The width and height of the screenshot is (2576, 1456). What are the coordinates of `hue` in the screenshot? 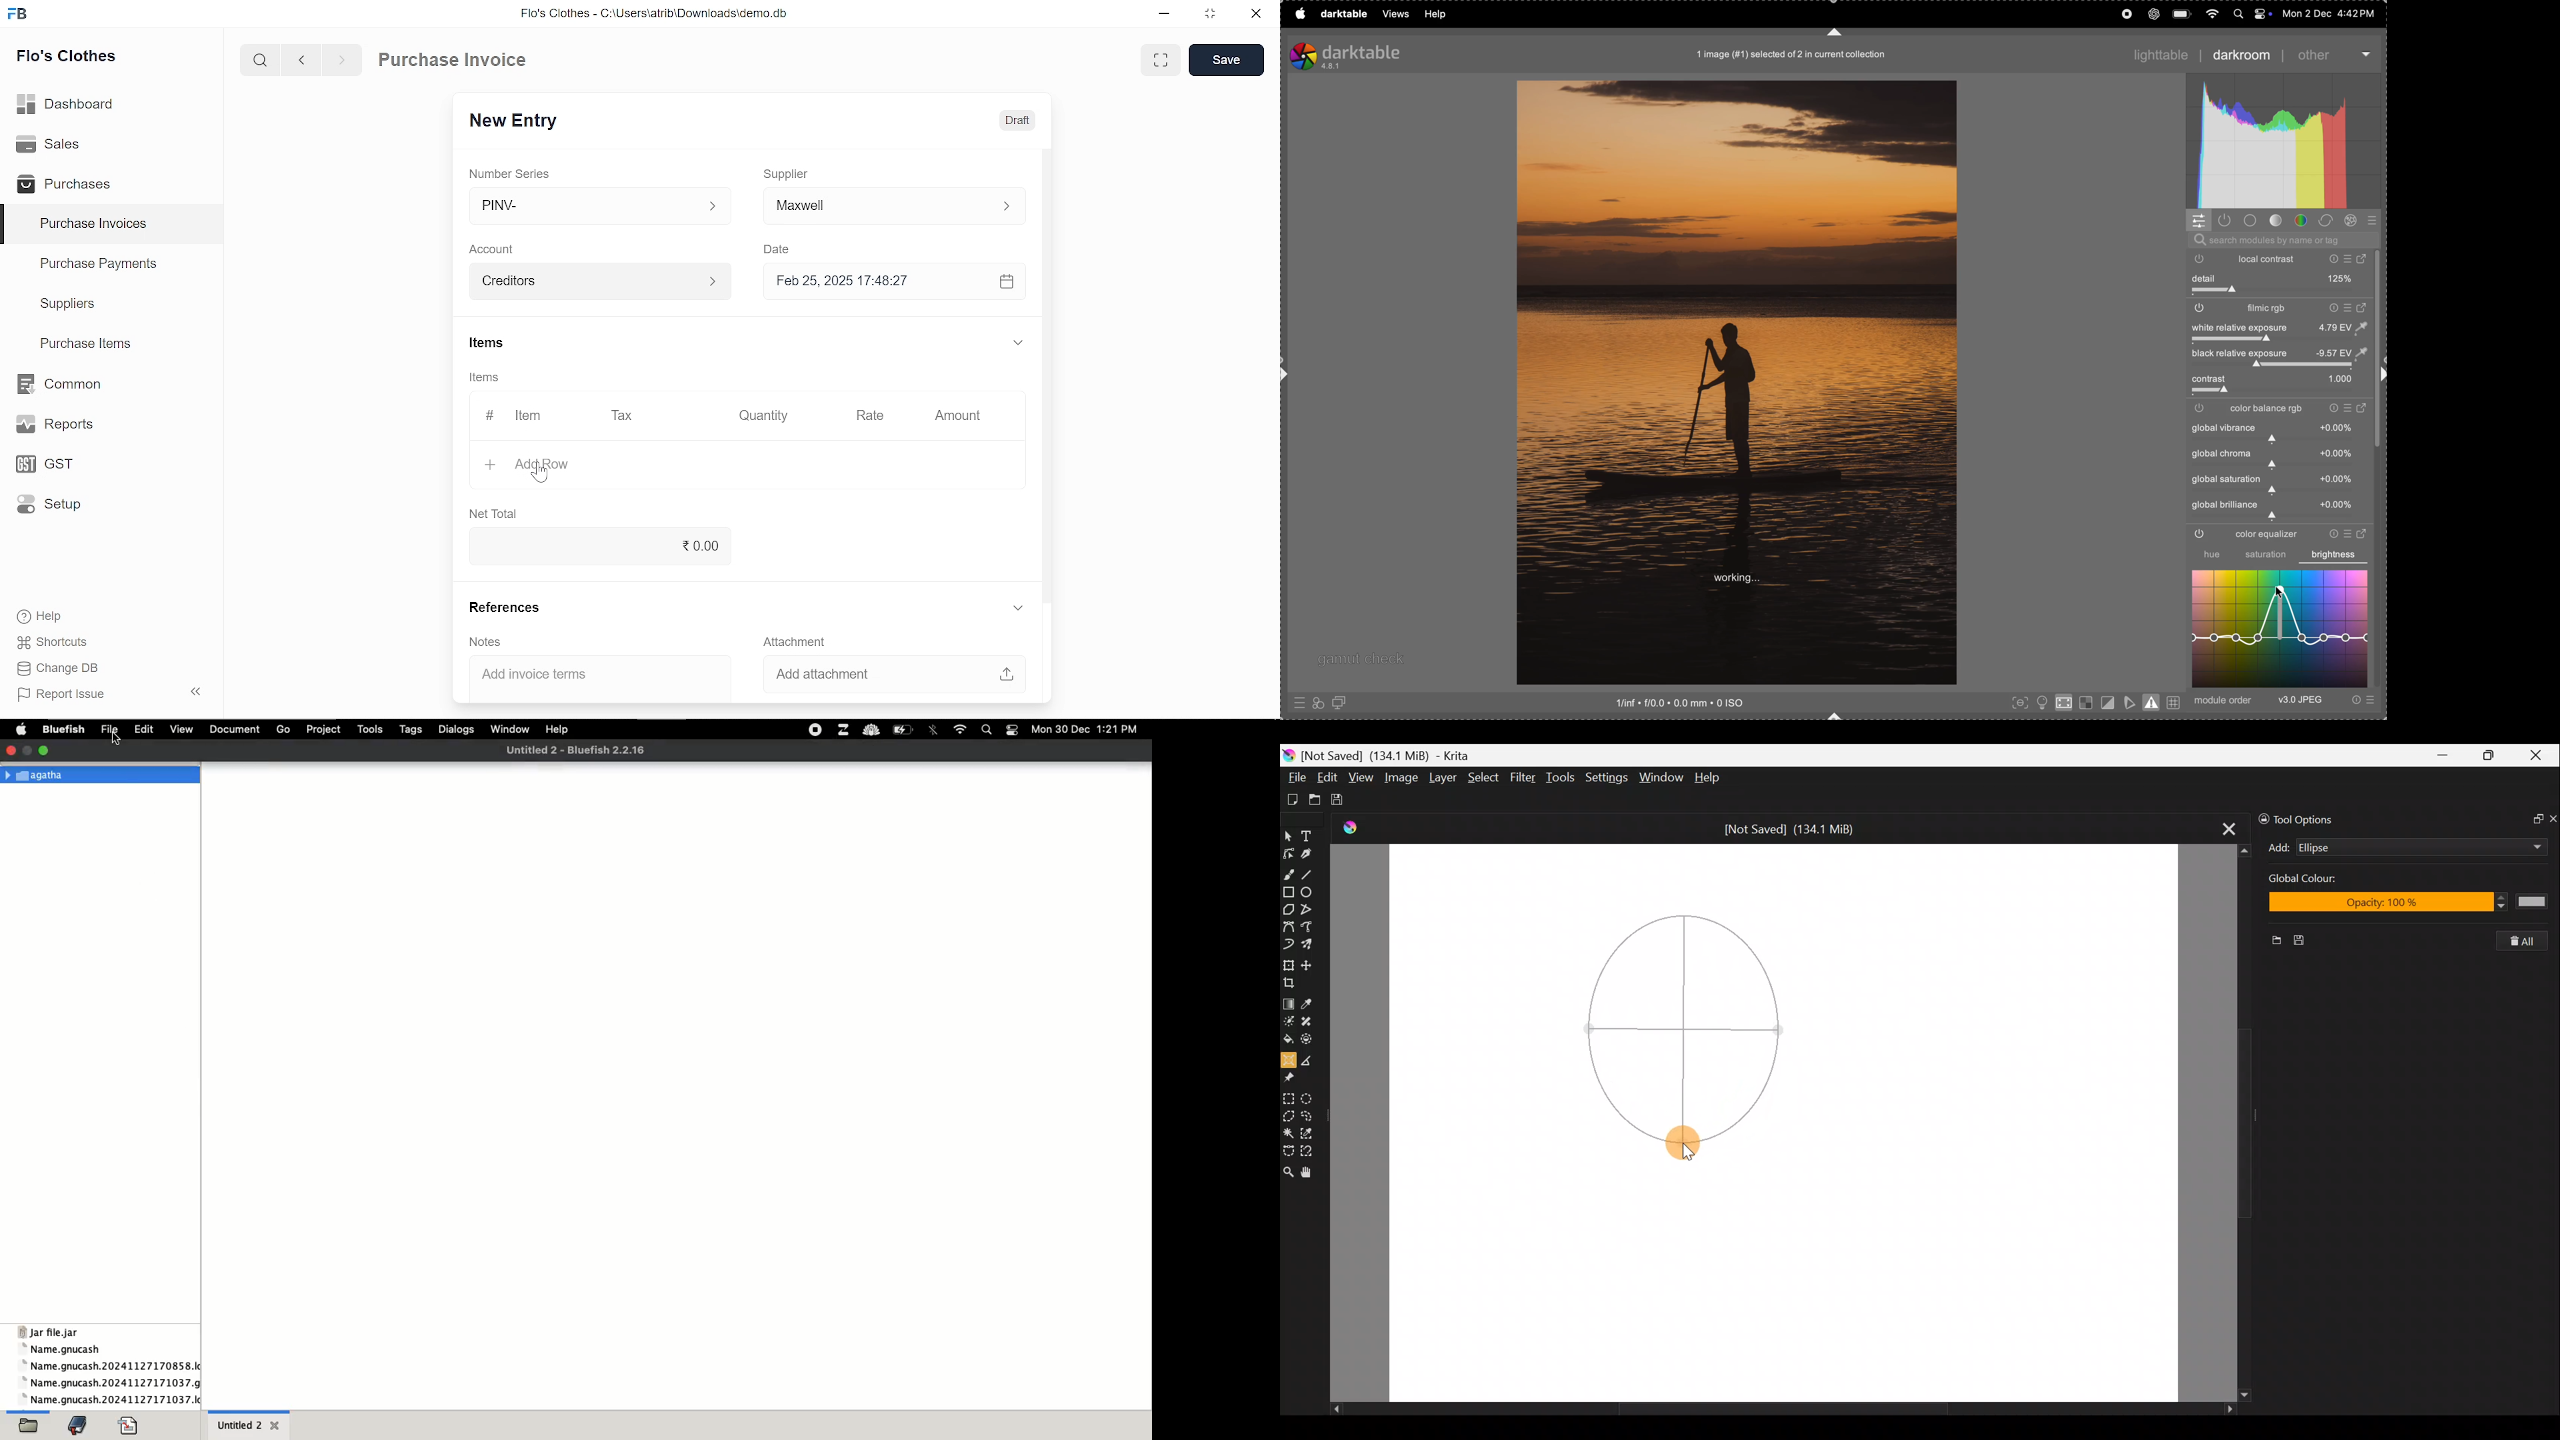 It's located at (2206, 554).